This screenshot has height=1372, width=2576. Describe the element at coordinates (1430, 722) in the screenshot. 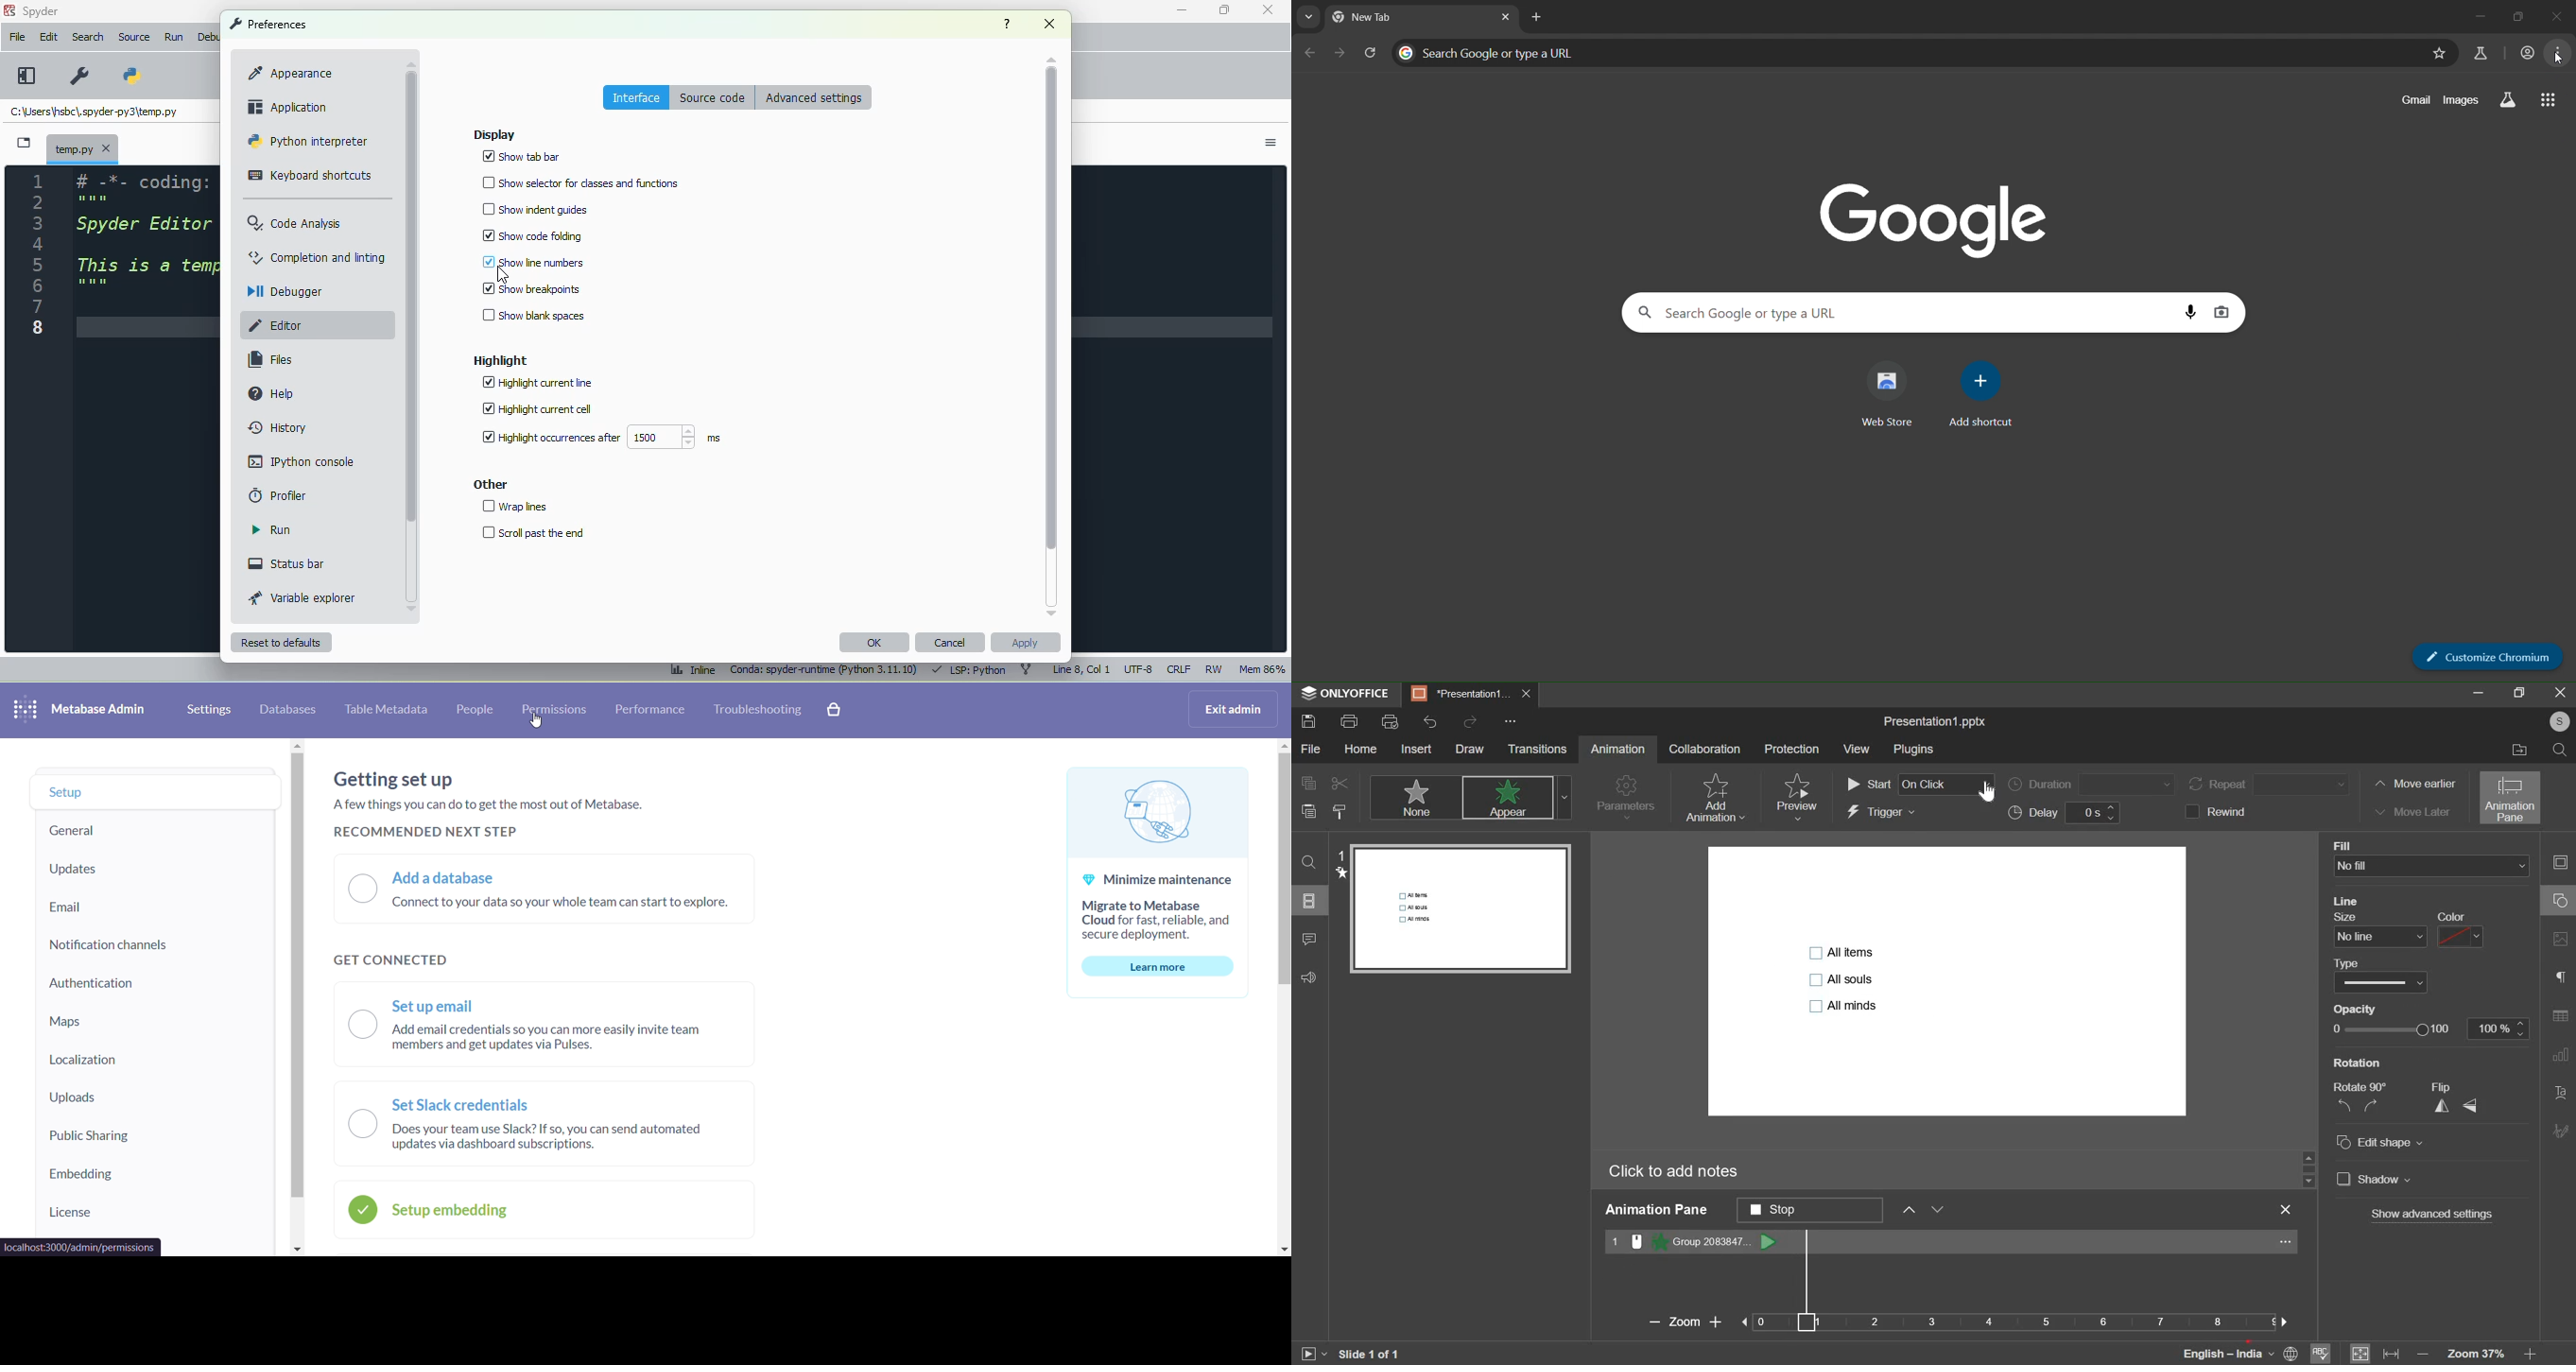

I see `undo` at that location.